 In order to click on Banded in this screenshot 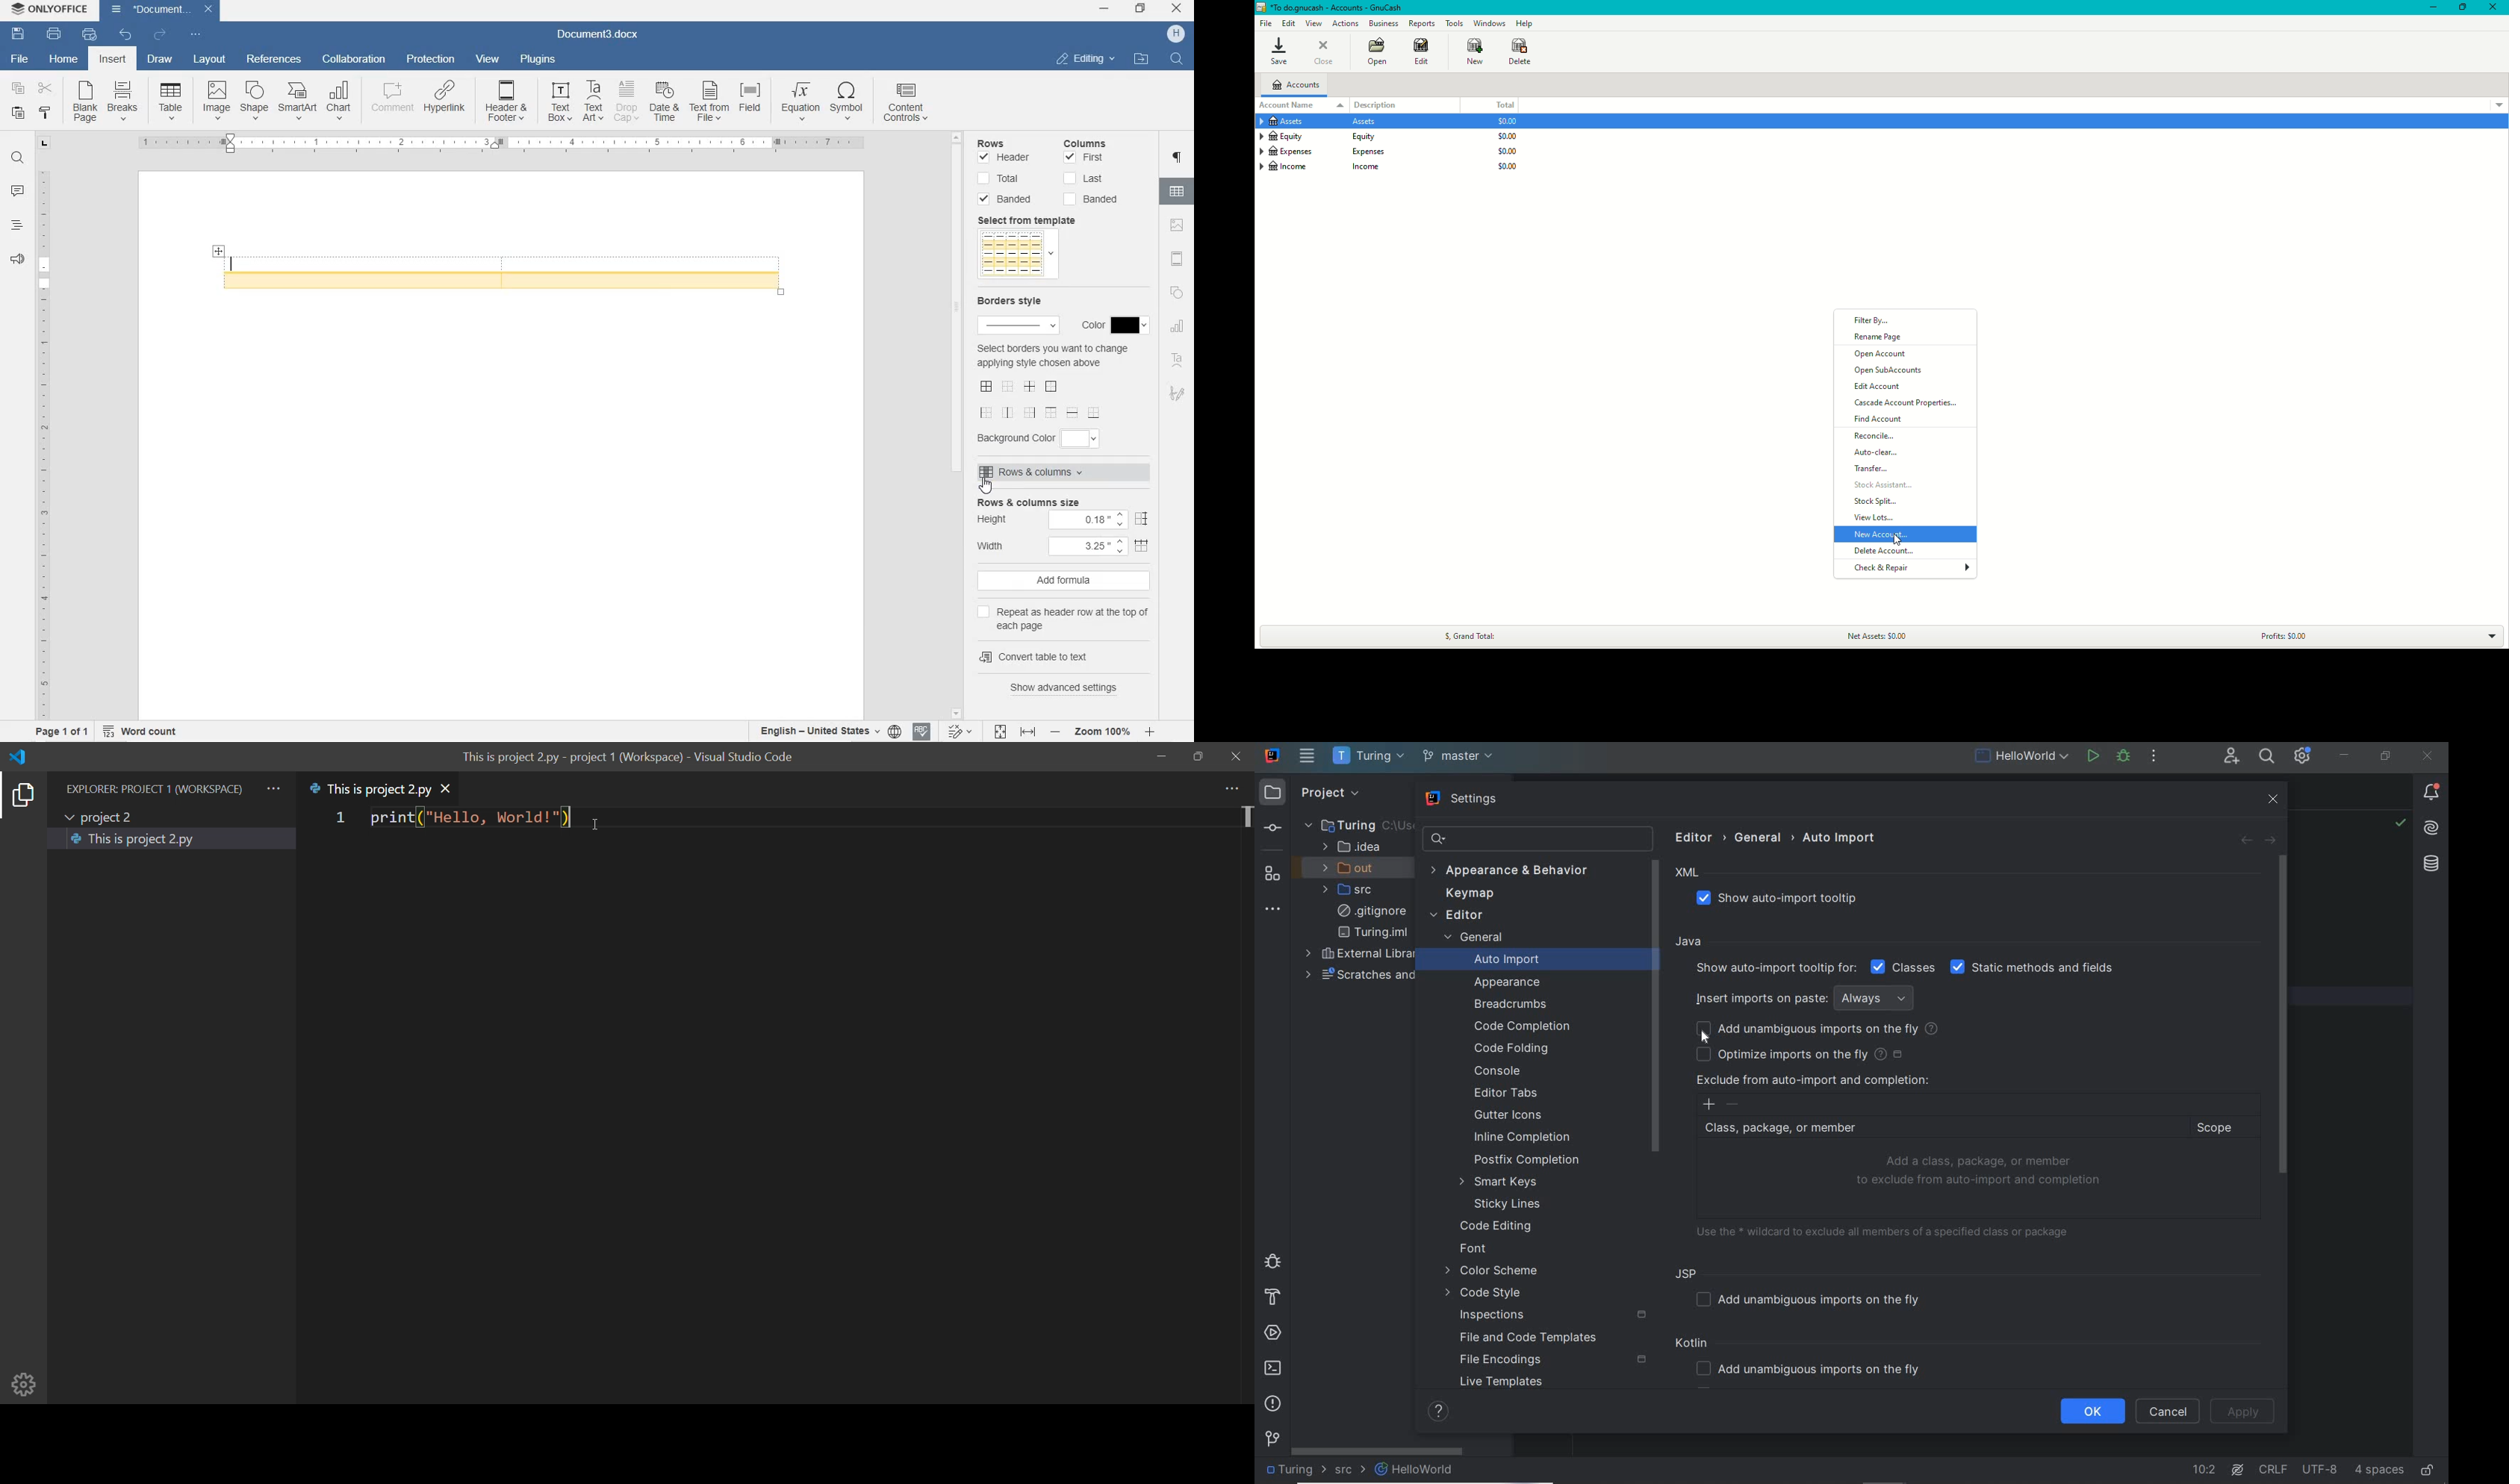, I will do `click(1008, 200)`.